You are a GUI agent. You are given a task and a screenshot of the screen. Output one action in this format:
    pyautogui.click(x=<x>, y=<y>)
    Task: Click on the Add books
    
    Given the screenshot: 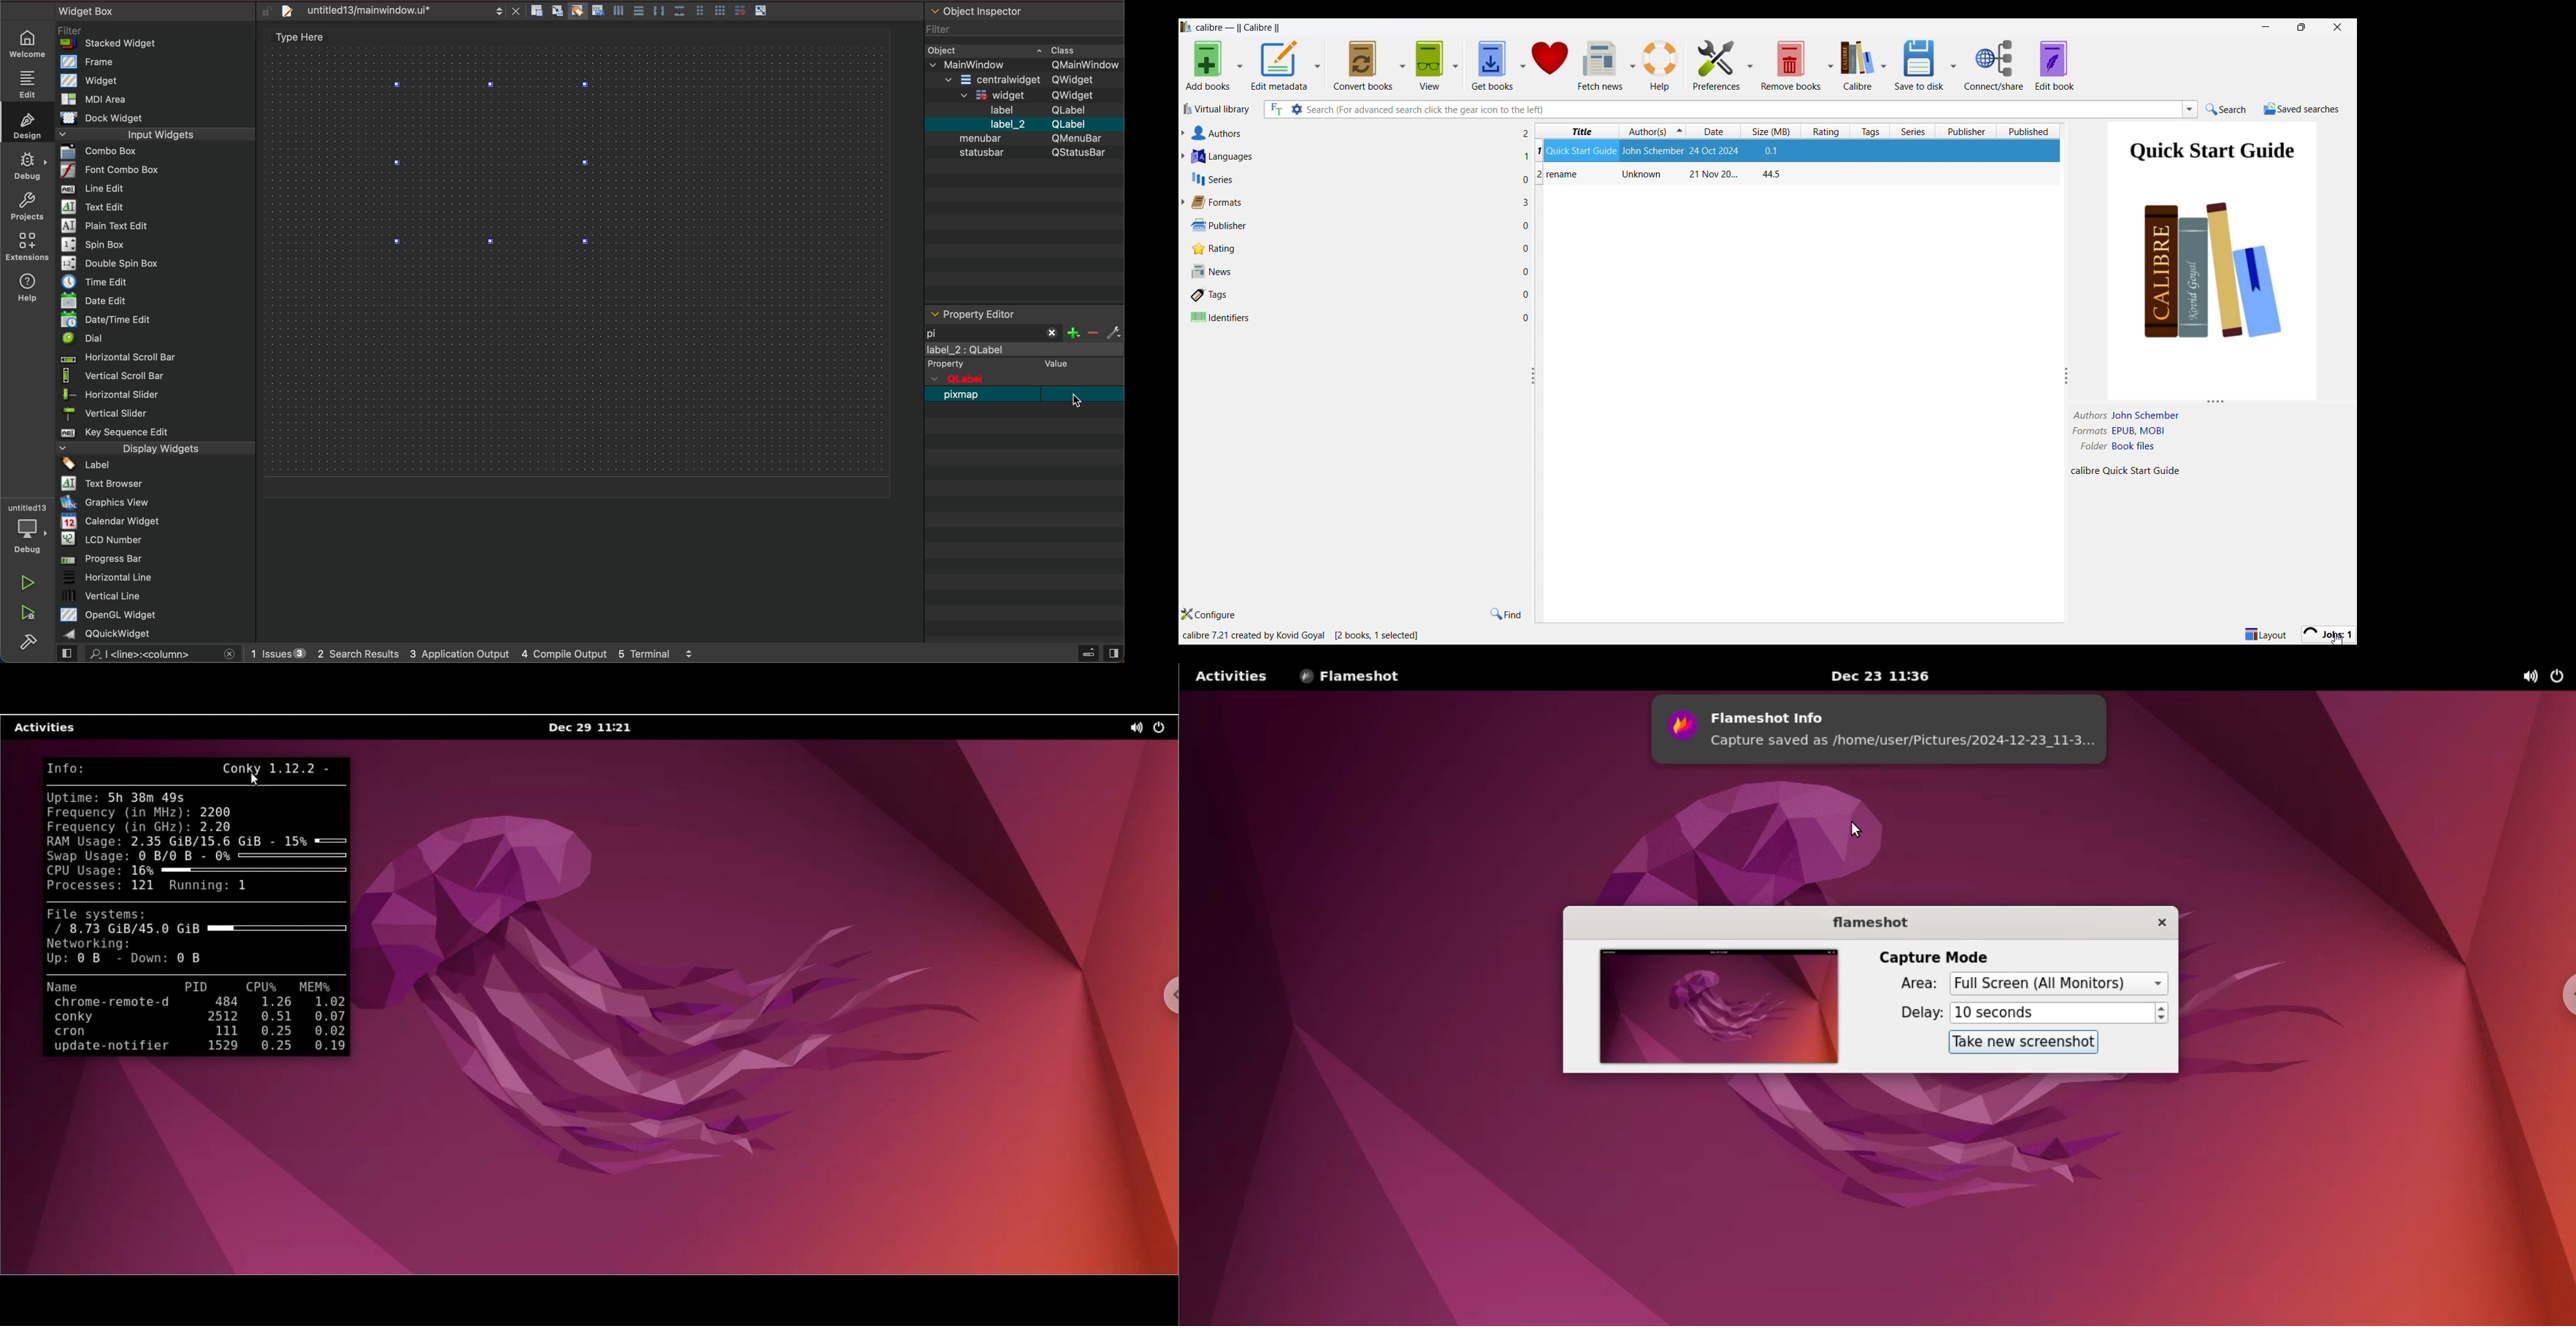 What is the action you would take?
    pyautogui.click(x=1208, y=66)
    